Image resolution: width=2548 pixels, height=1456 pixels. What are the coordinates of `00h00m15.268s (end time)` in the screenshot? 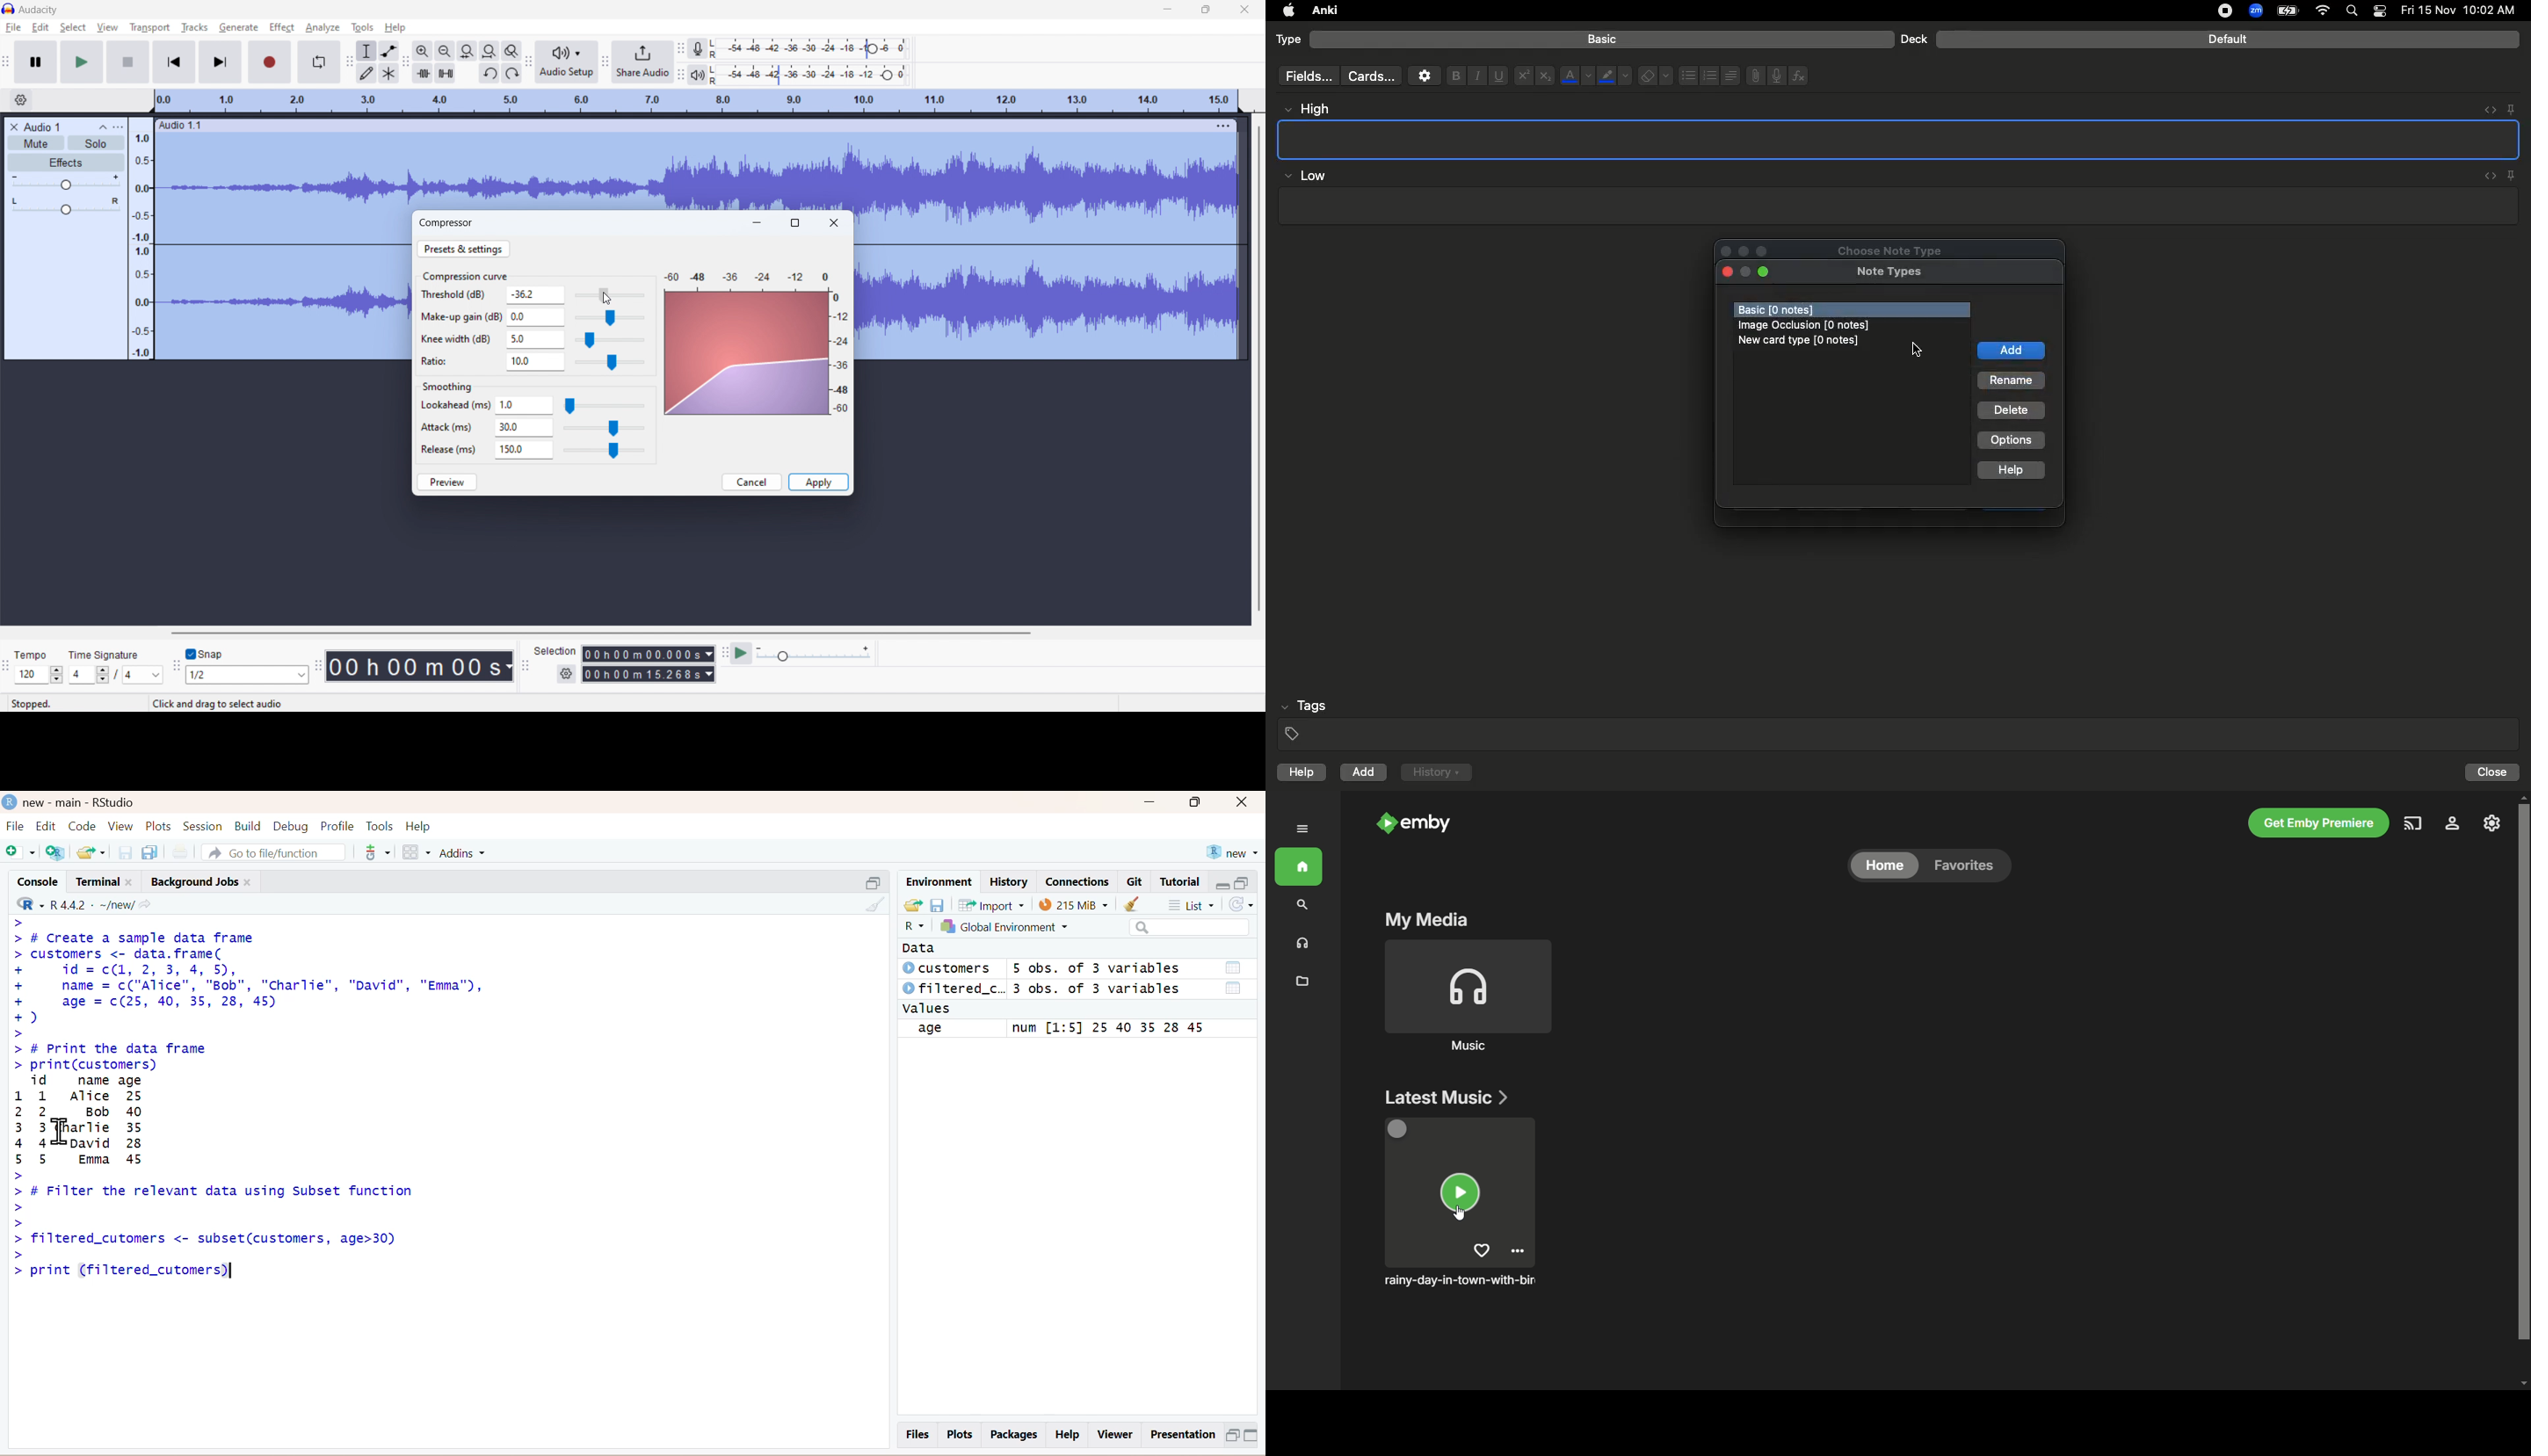 It's located at (649, 674).